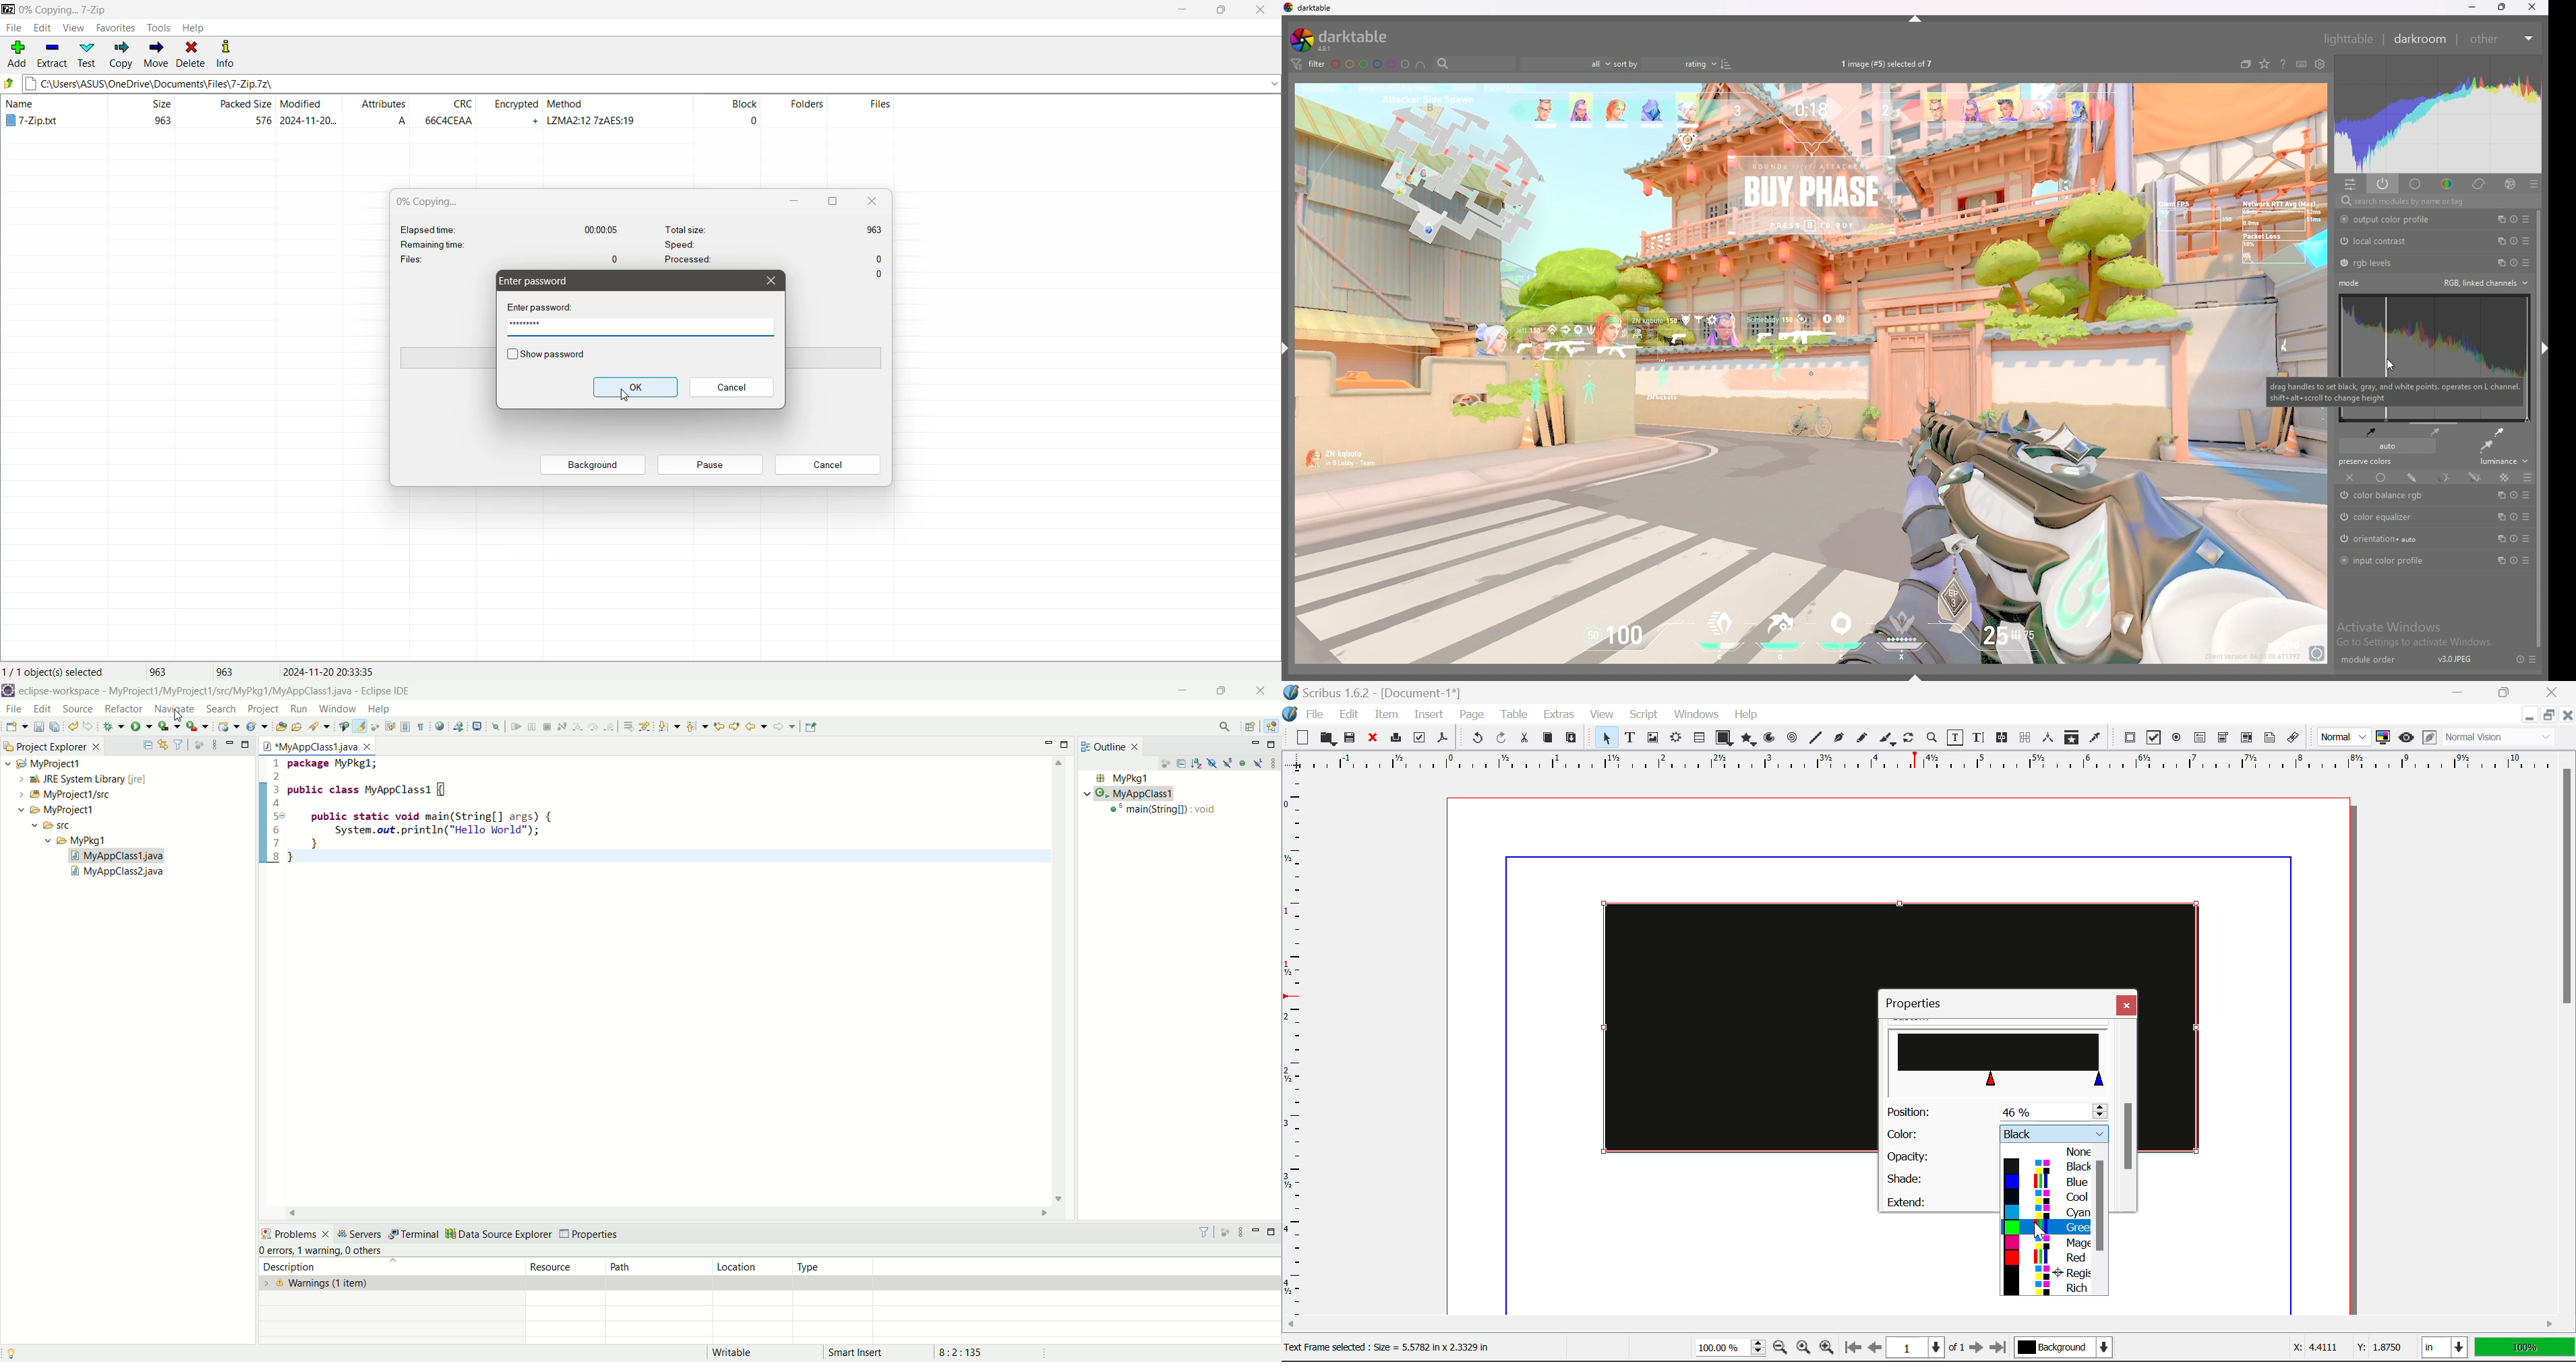  I want to click on Black, so click(2045, 1167).